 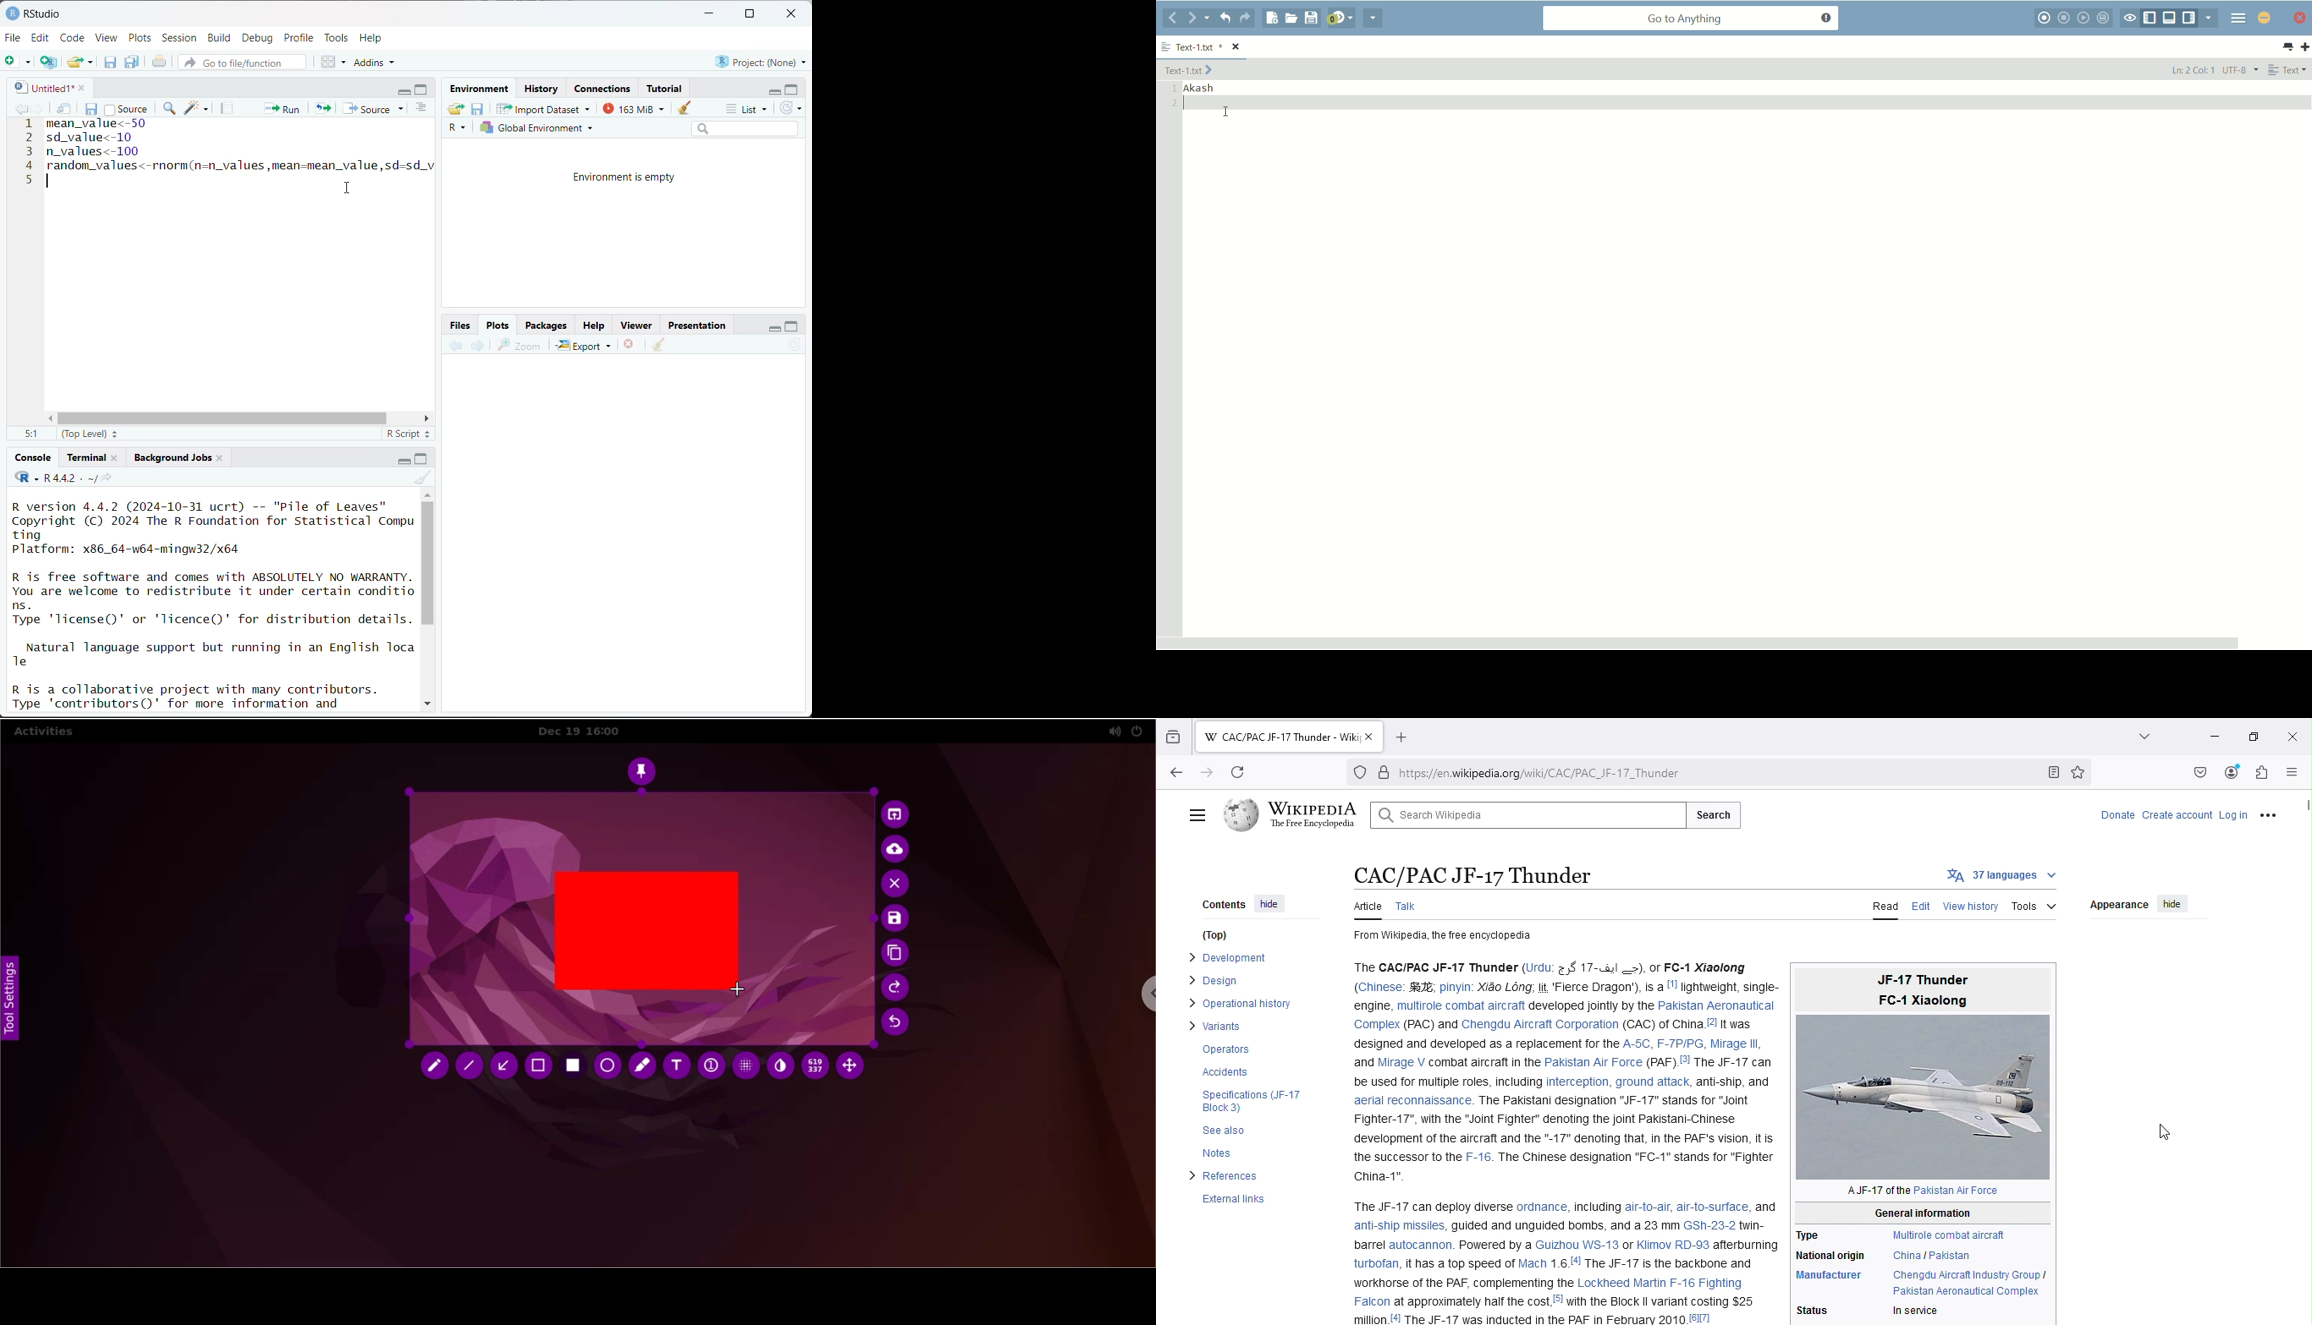 What do you see at coordinates (1215, 1025) in the screenshot?
I see `> Variants` at bounding box center [1215, 1025].